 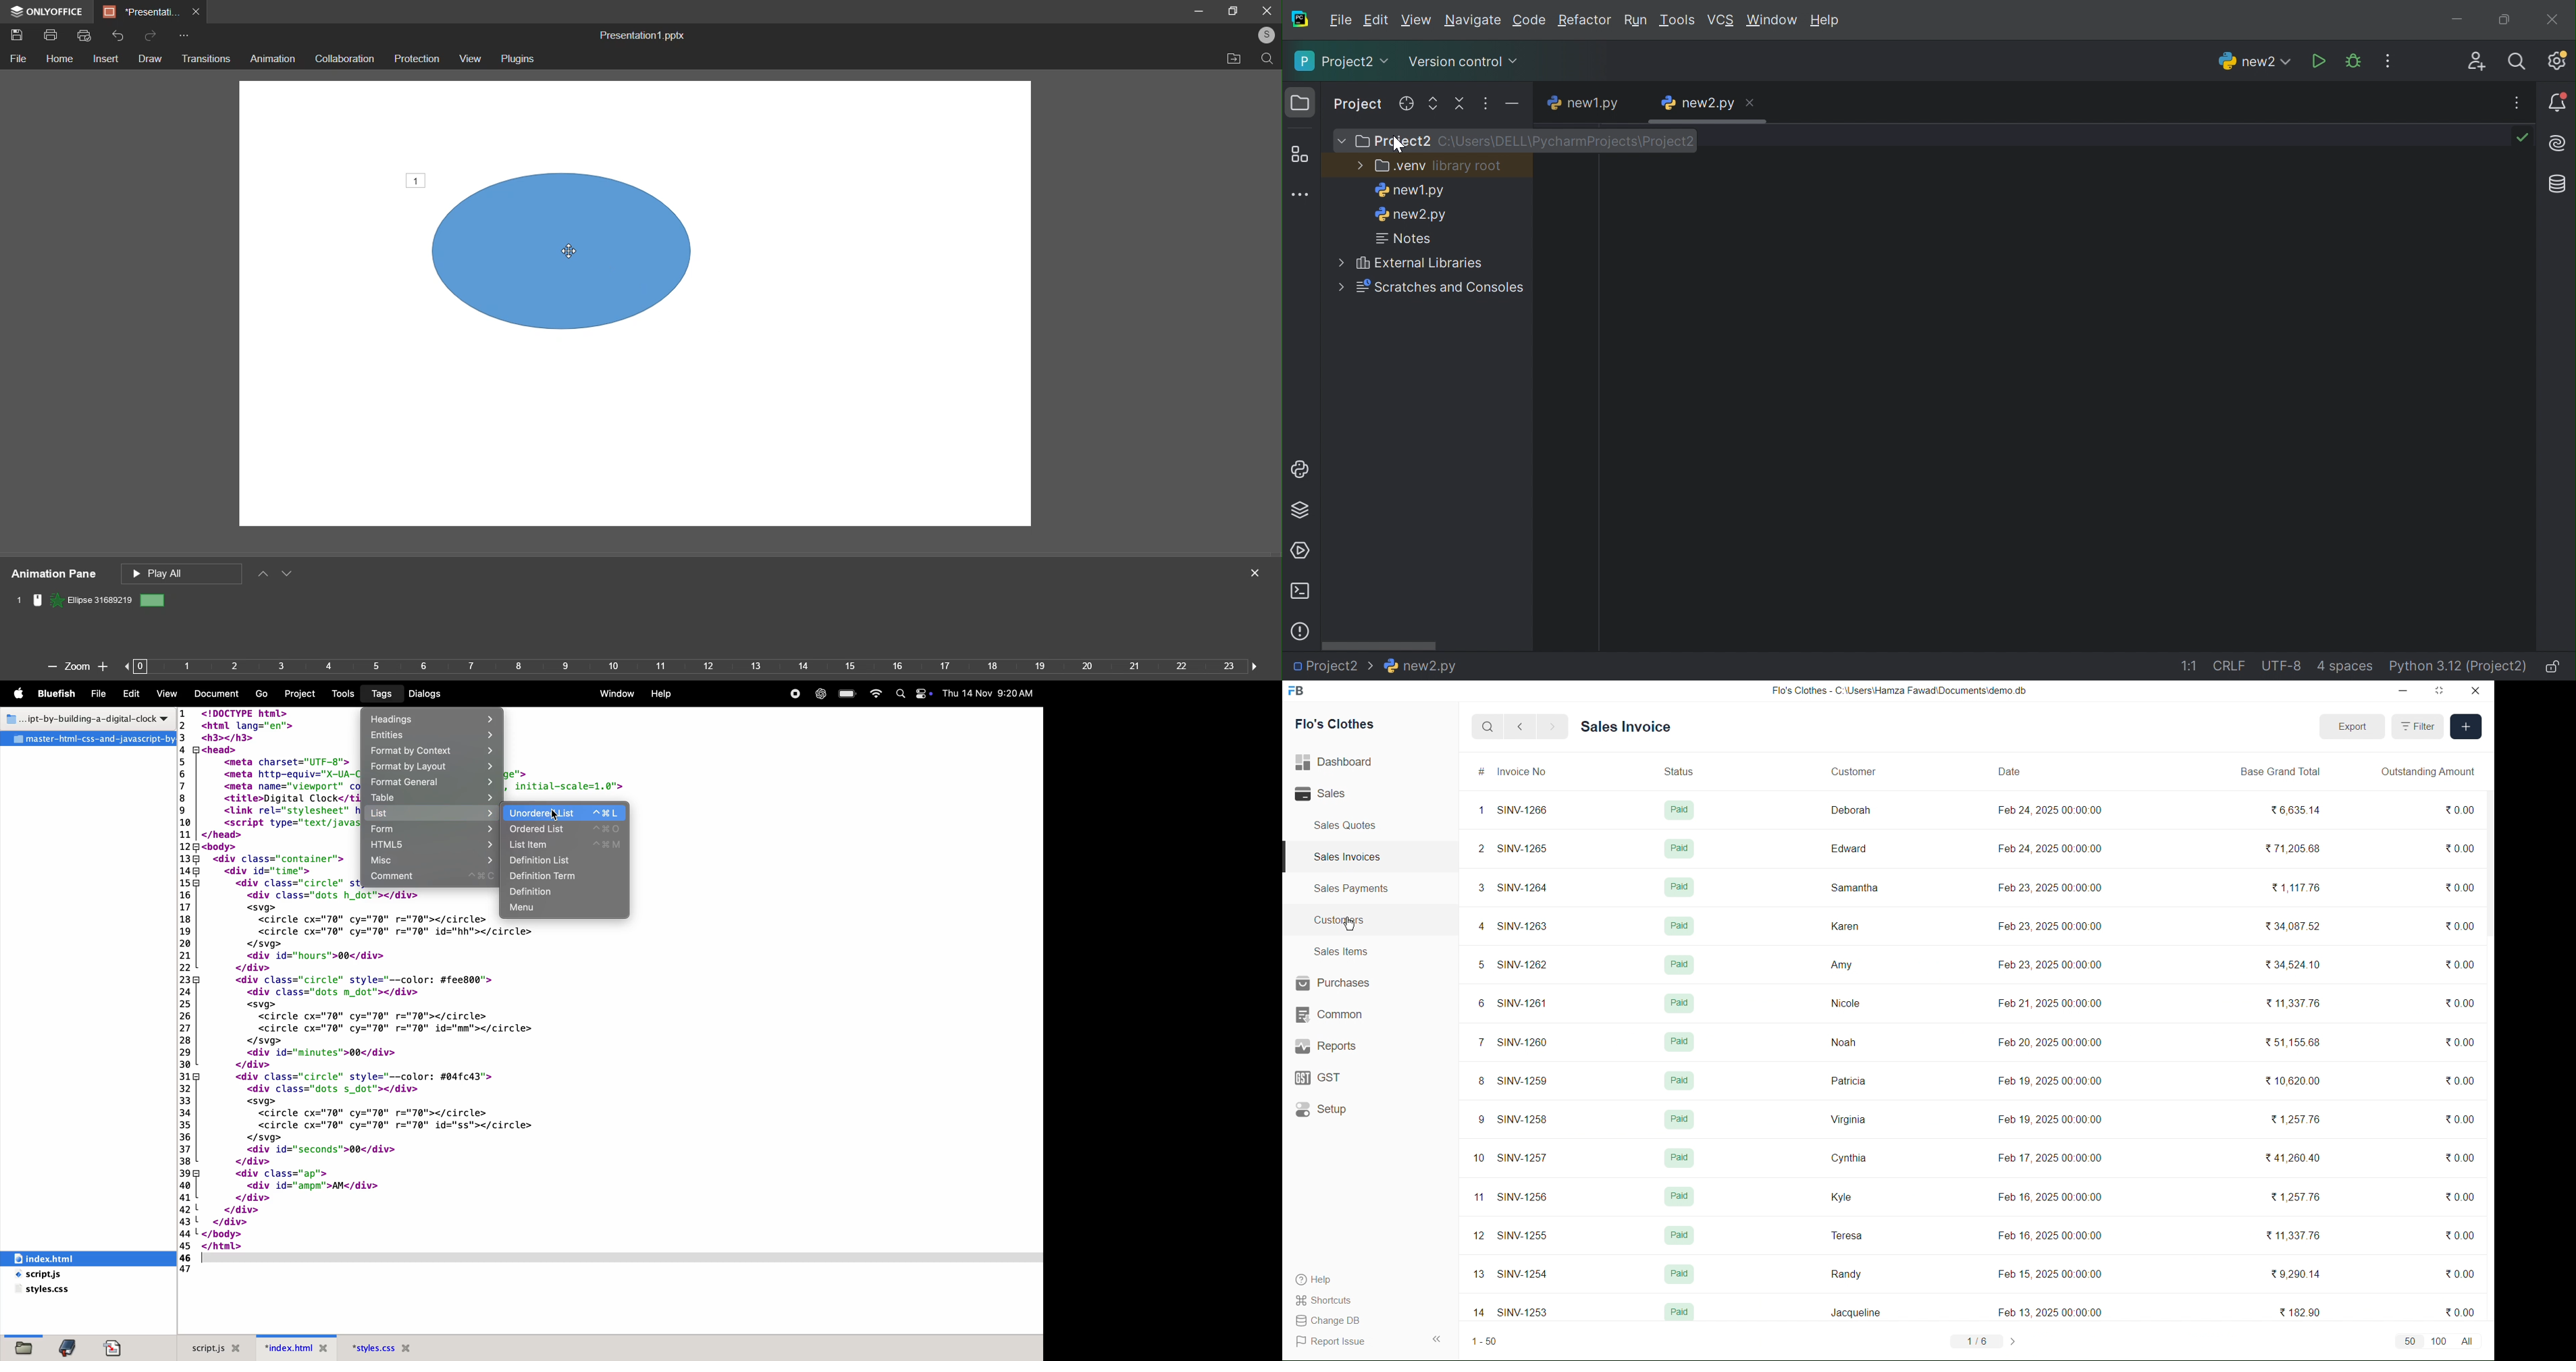 What do you see at coordinates (167, 693) in the screenshot?
I see `View` at bounding box center [167, 693].